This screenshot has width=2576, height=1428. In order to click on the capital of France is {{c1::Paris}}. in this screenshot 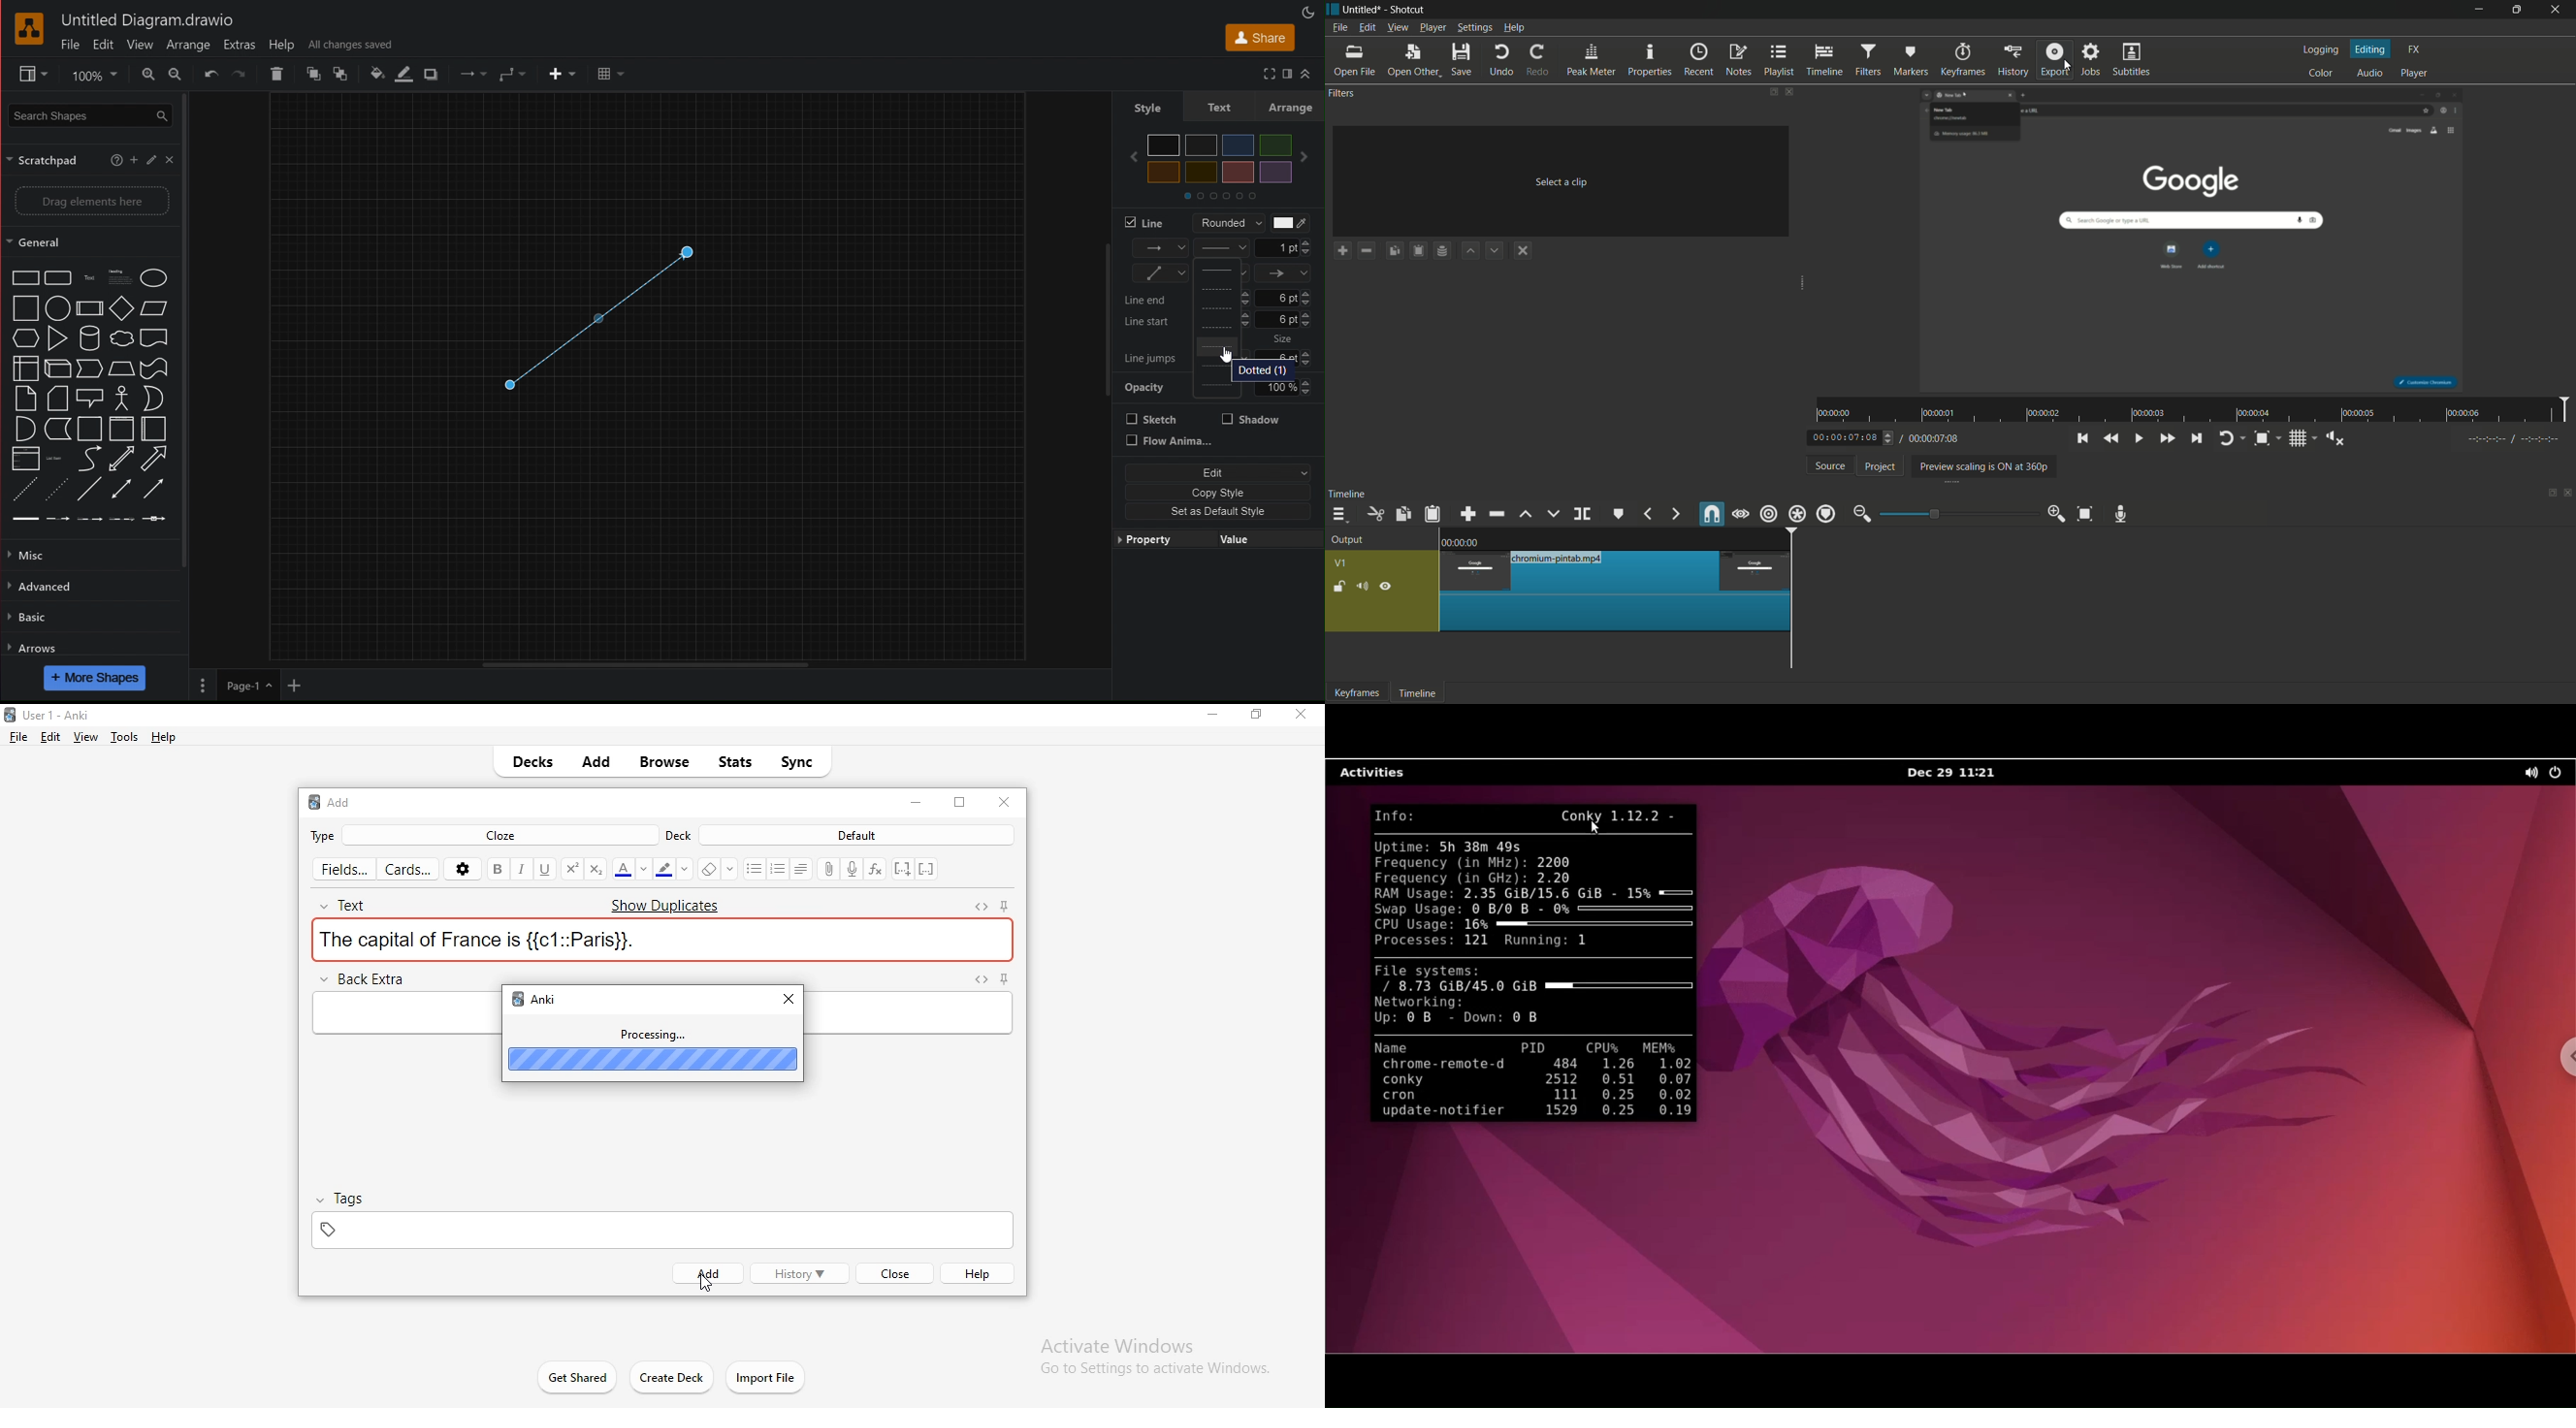, I will do `click(665, 940)`.